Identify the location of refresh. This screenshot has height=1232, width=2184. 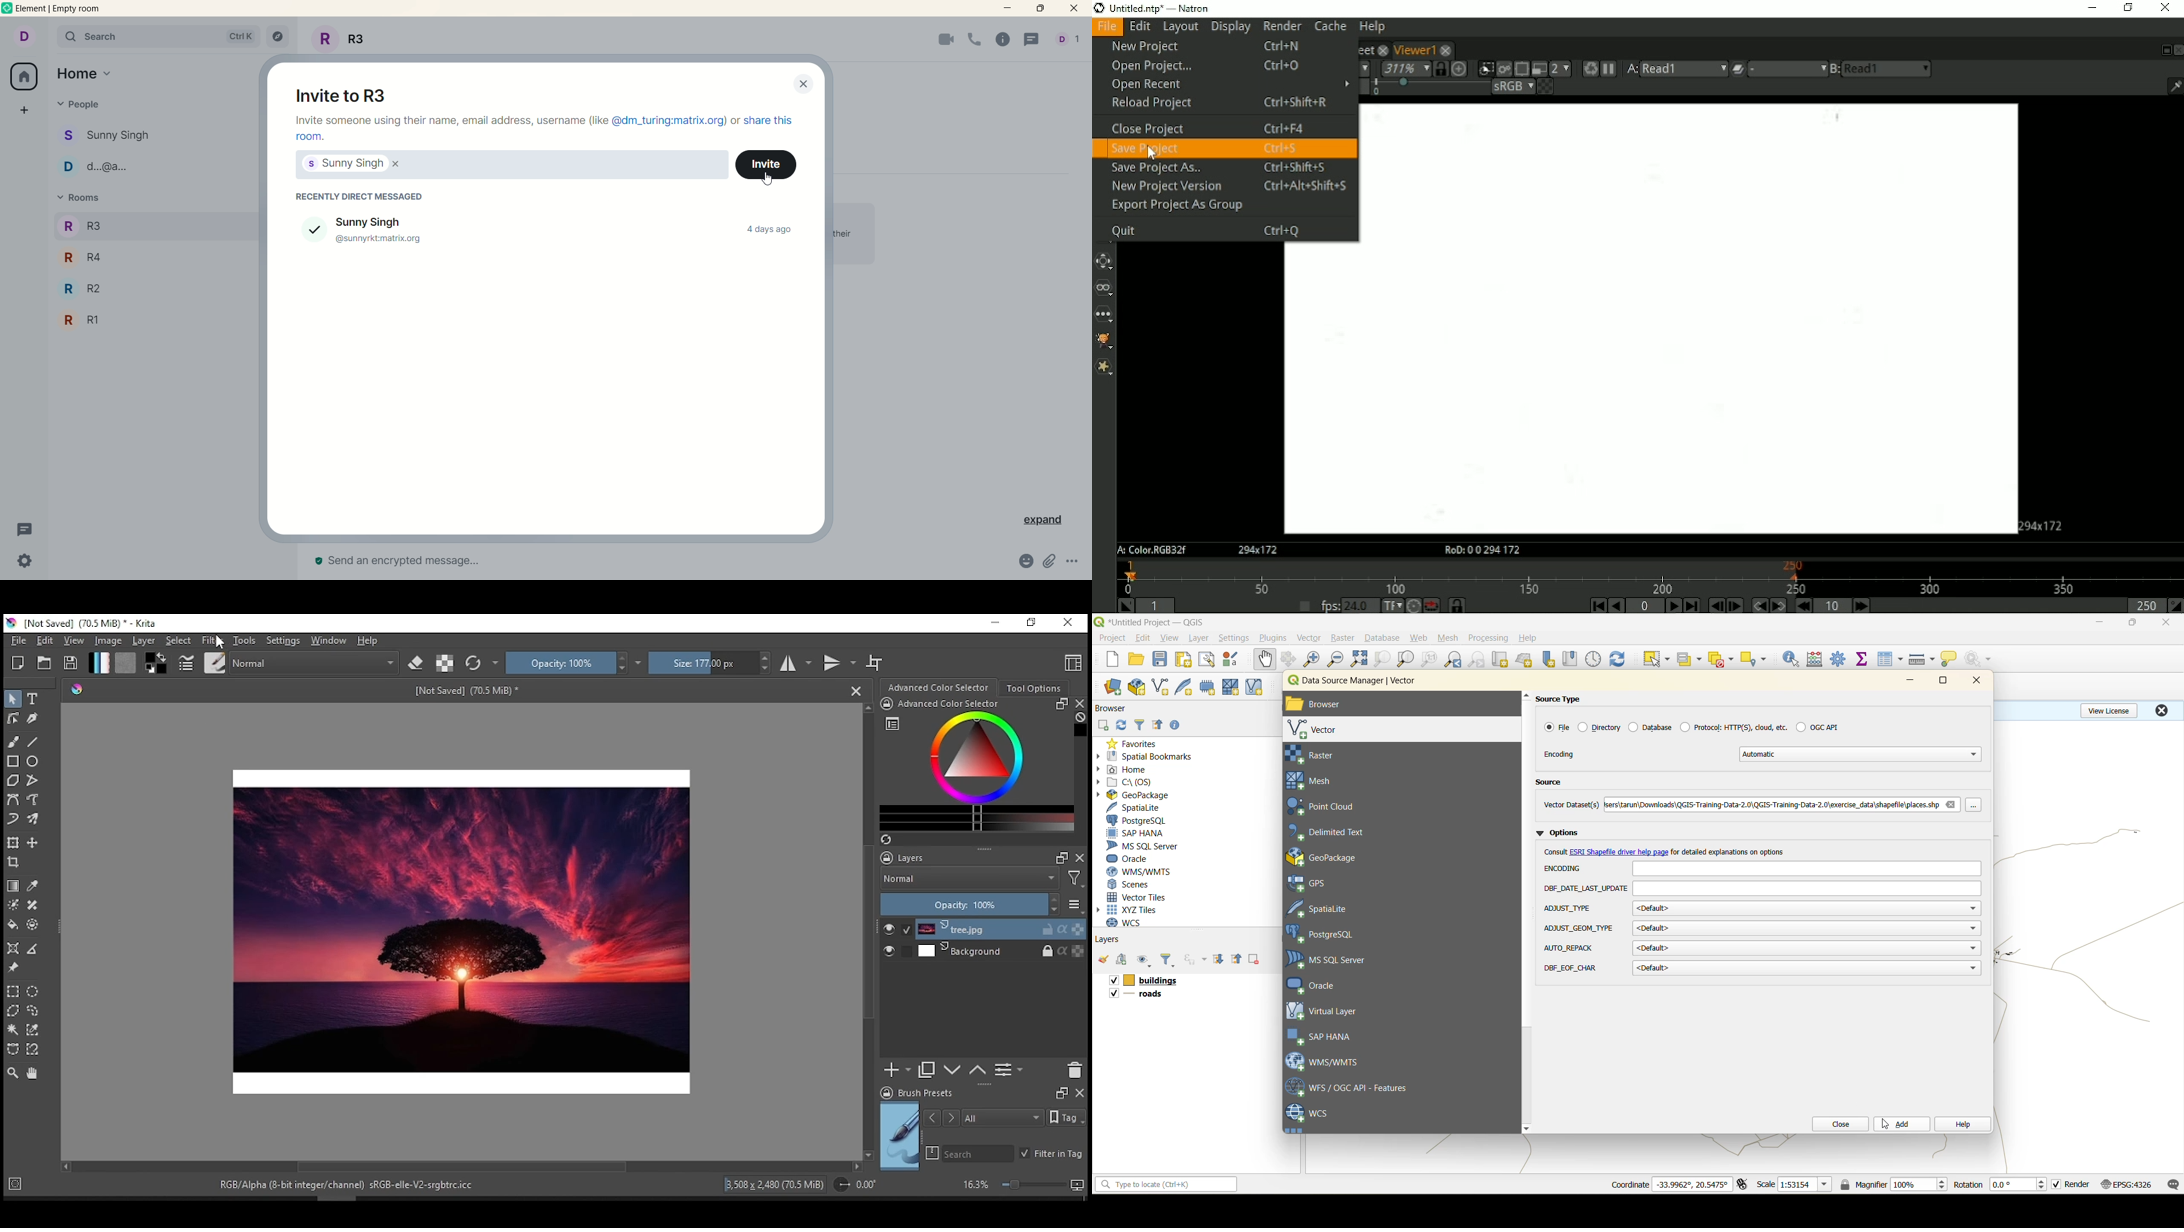
(1618, 661).